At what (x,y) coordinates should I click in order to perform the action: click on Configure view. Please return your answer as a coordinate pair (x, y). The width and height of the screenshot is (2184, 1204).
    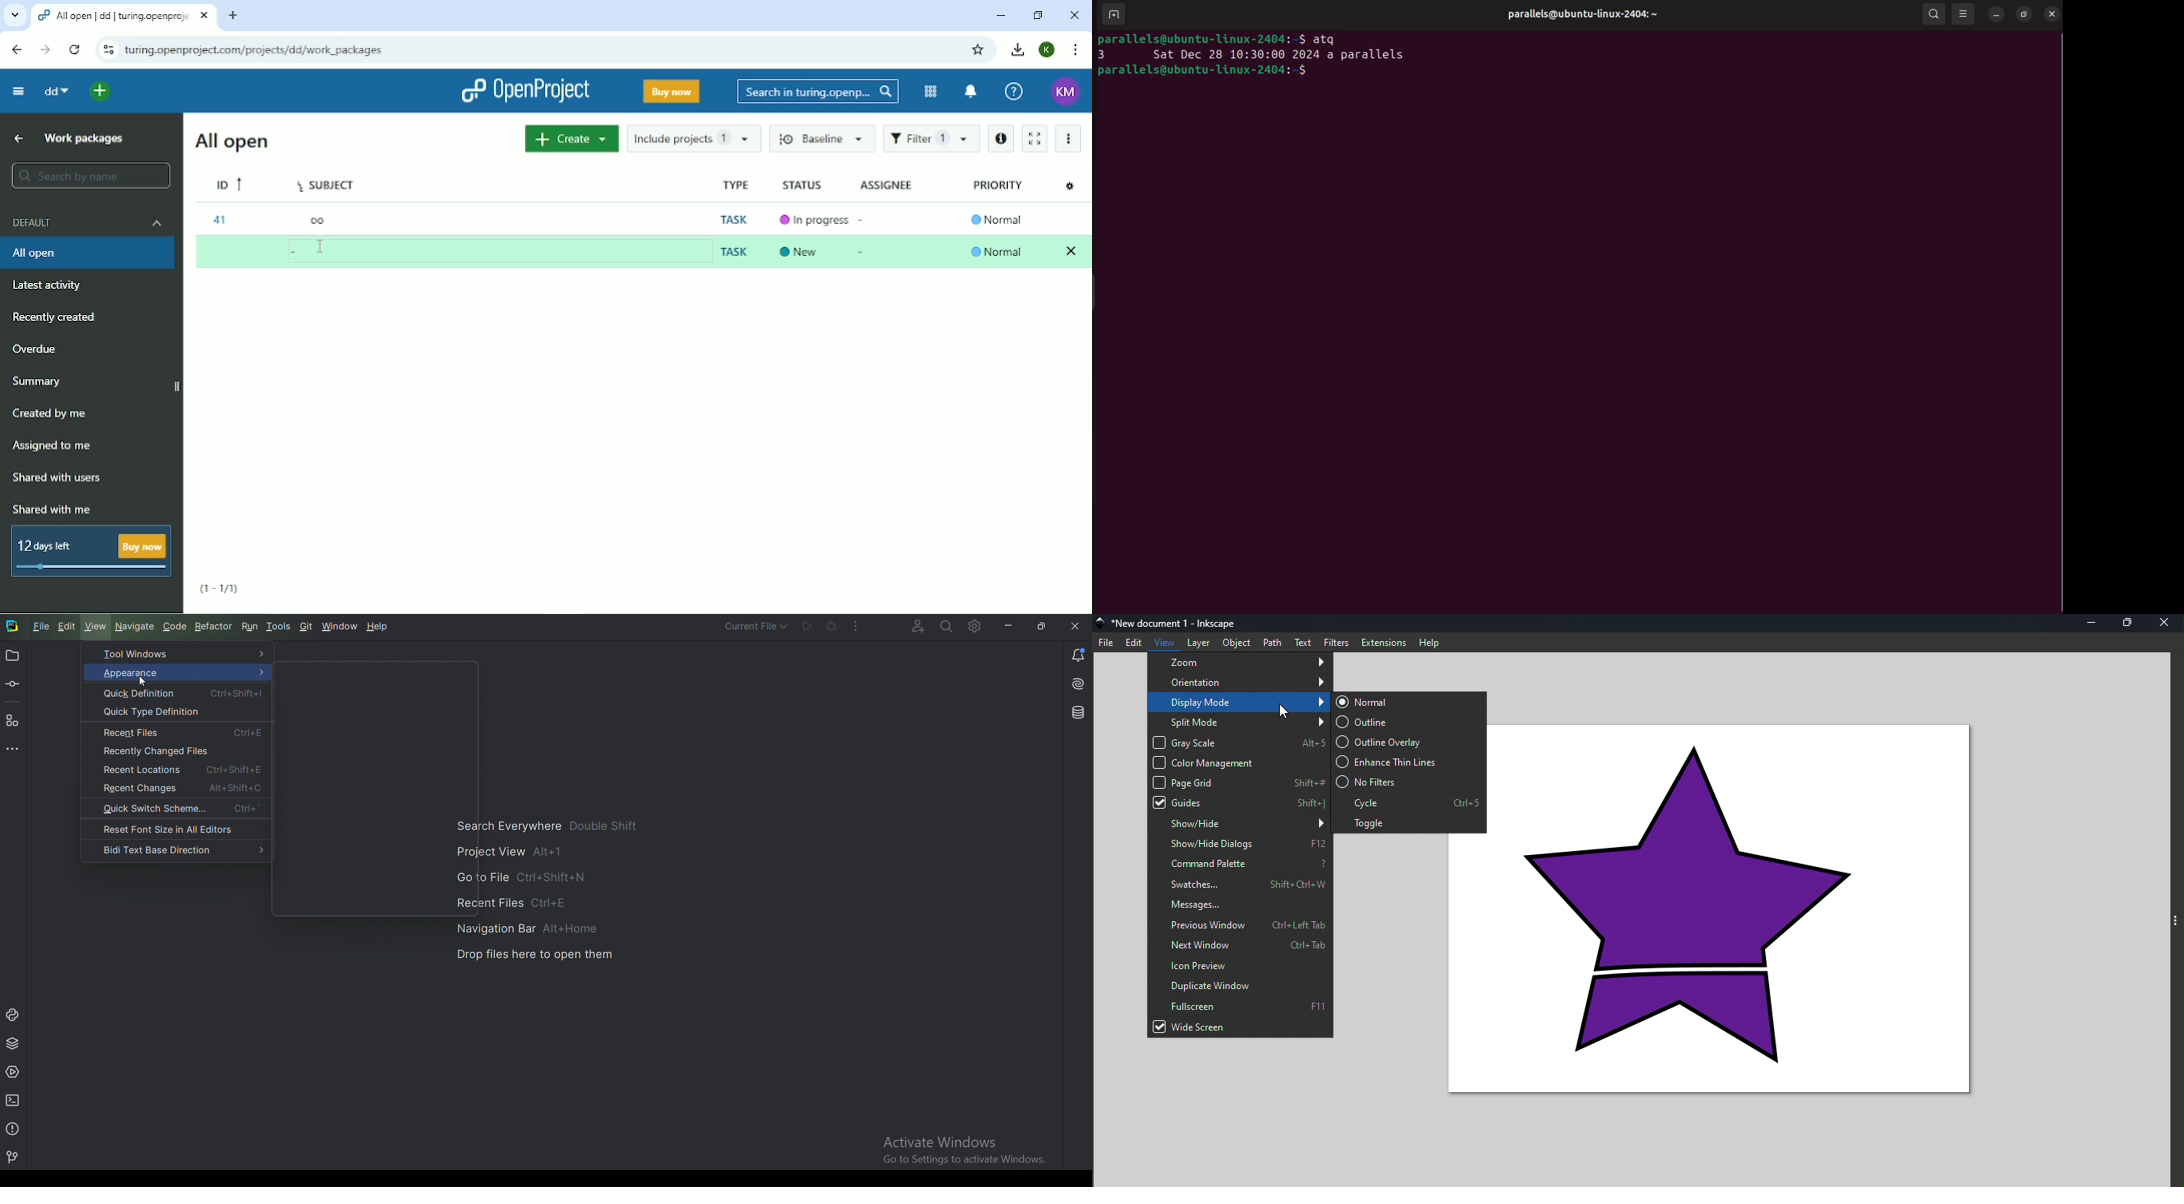
    Looking at the image, I should click on (1070, 188).